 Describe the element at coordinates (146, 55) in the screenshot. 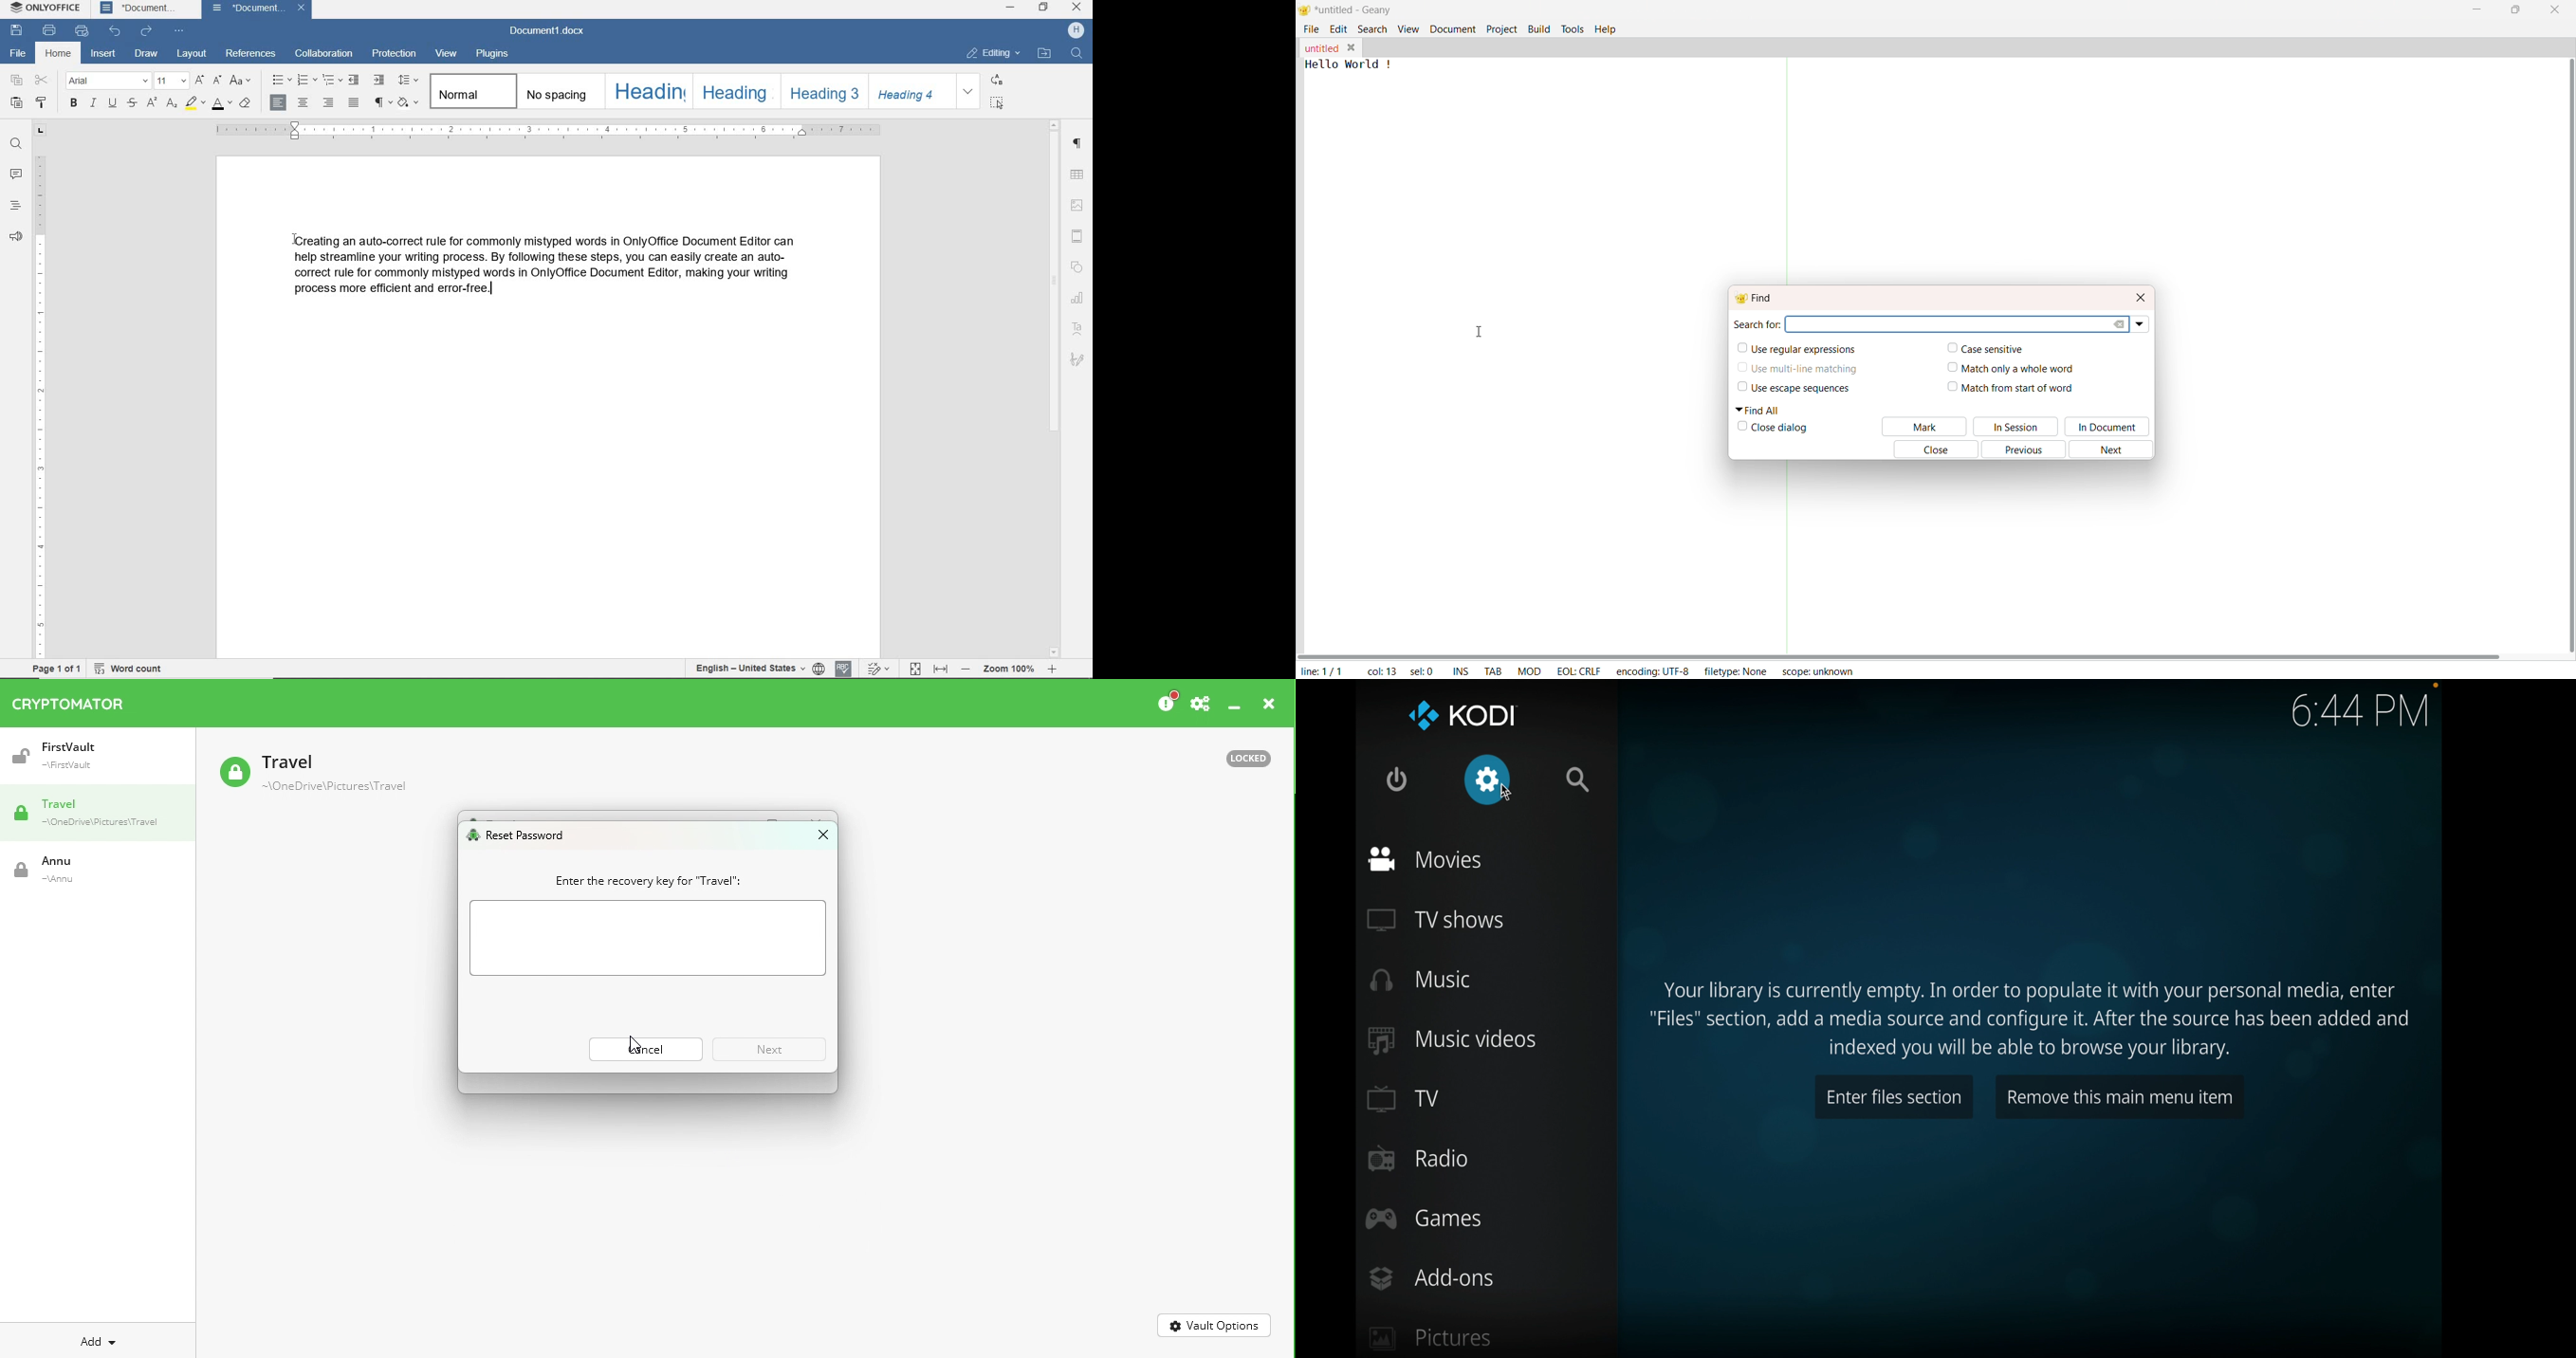

I see `draw` at that location.